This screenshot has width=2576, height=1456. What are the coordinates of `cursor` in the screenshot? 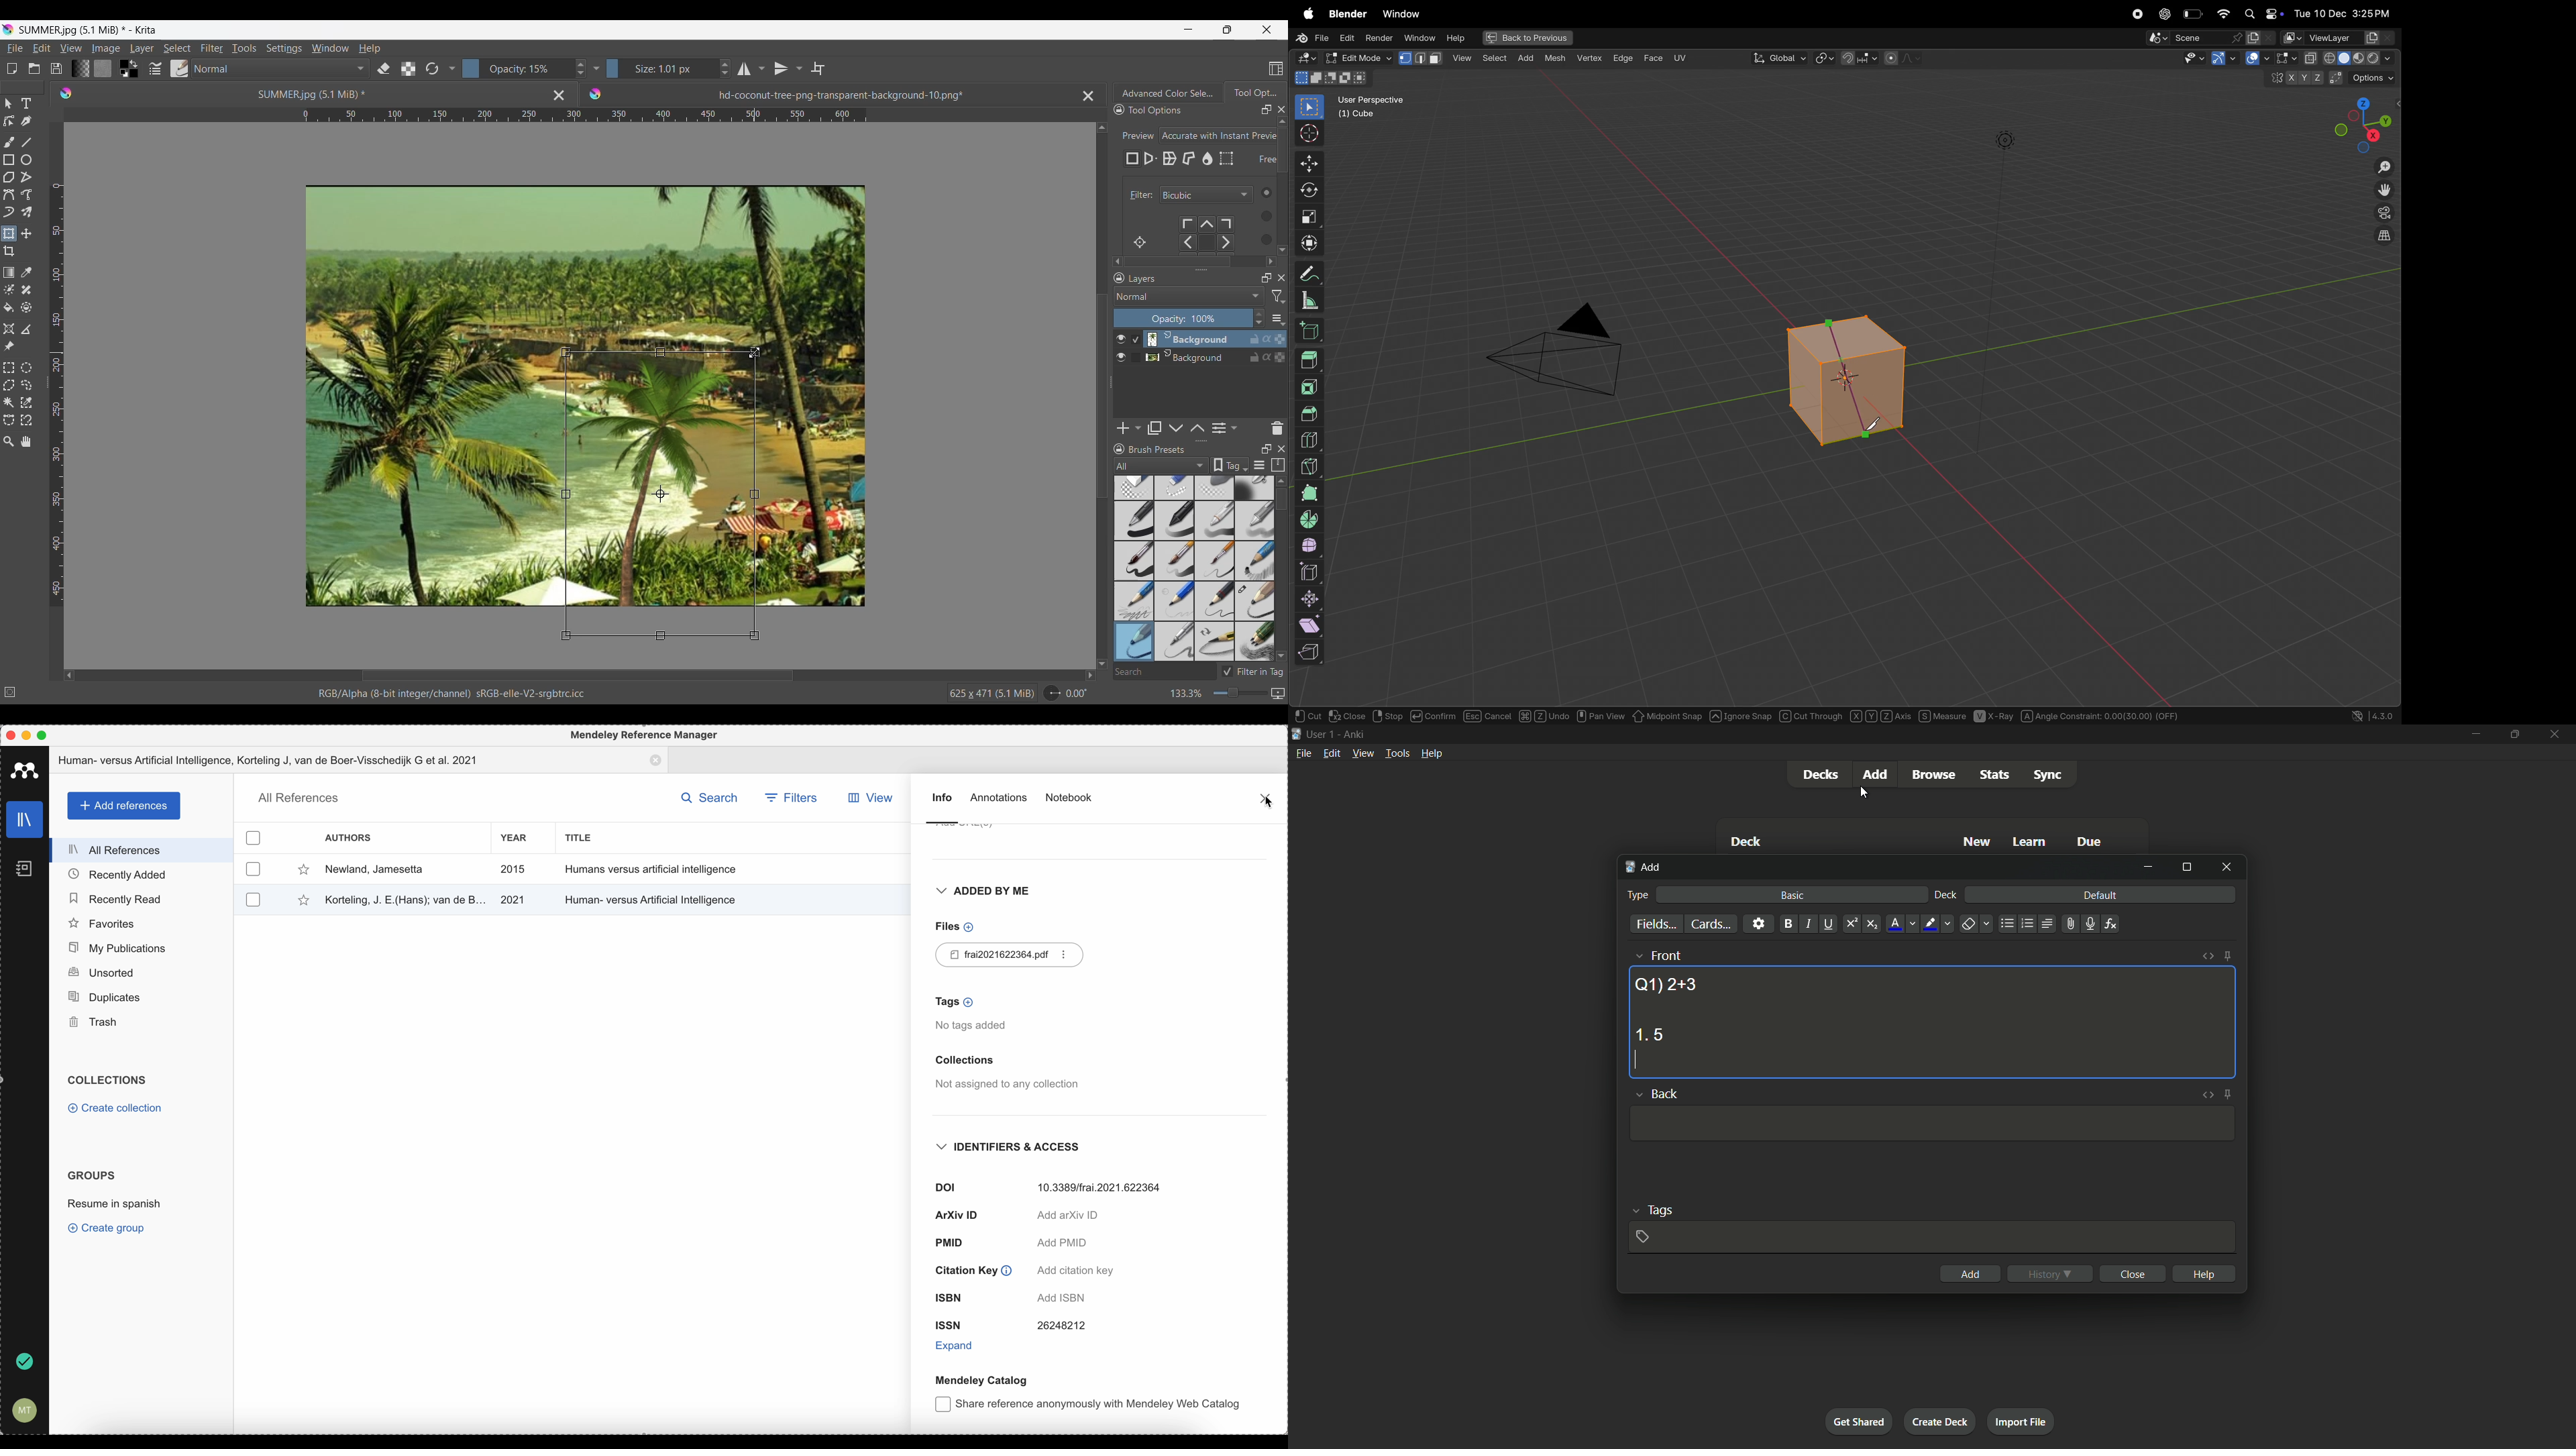 It's located at (1635, 1061).